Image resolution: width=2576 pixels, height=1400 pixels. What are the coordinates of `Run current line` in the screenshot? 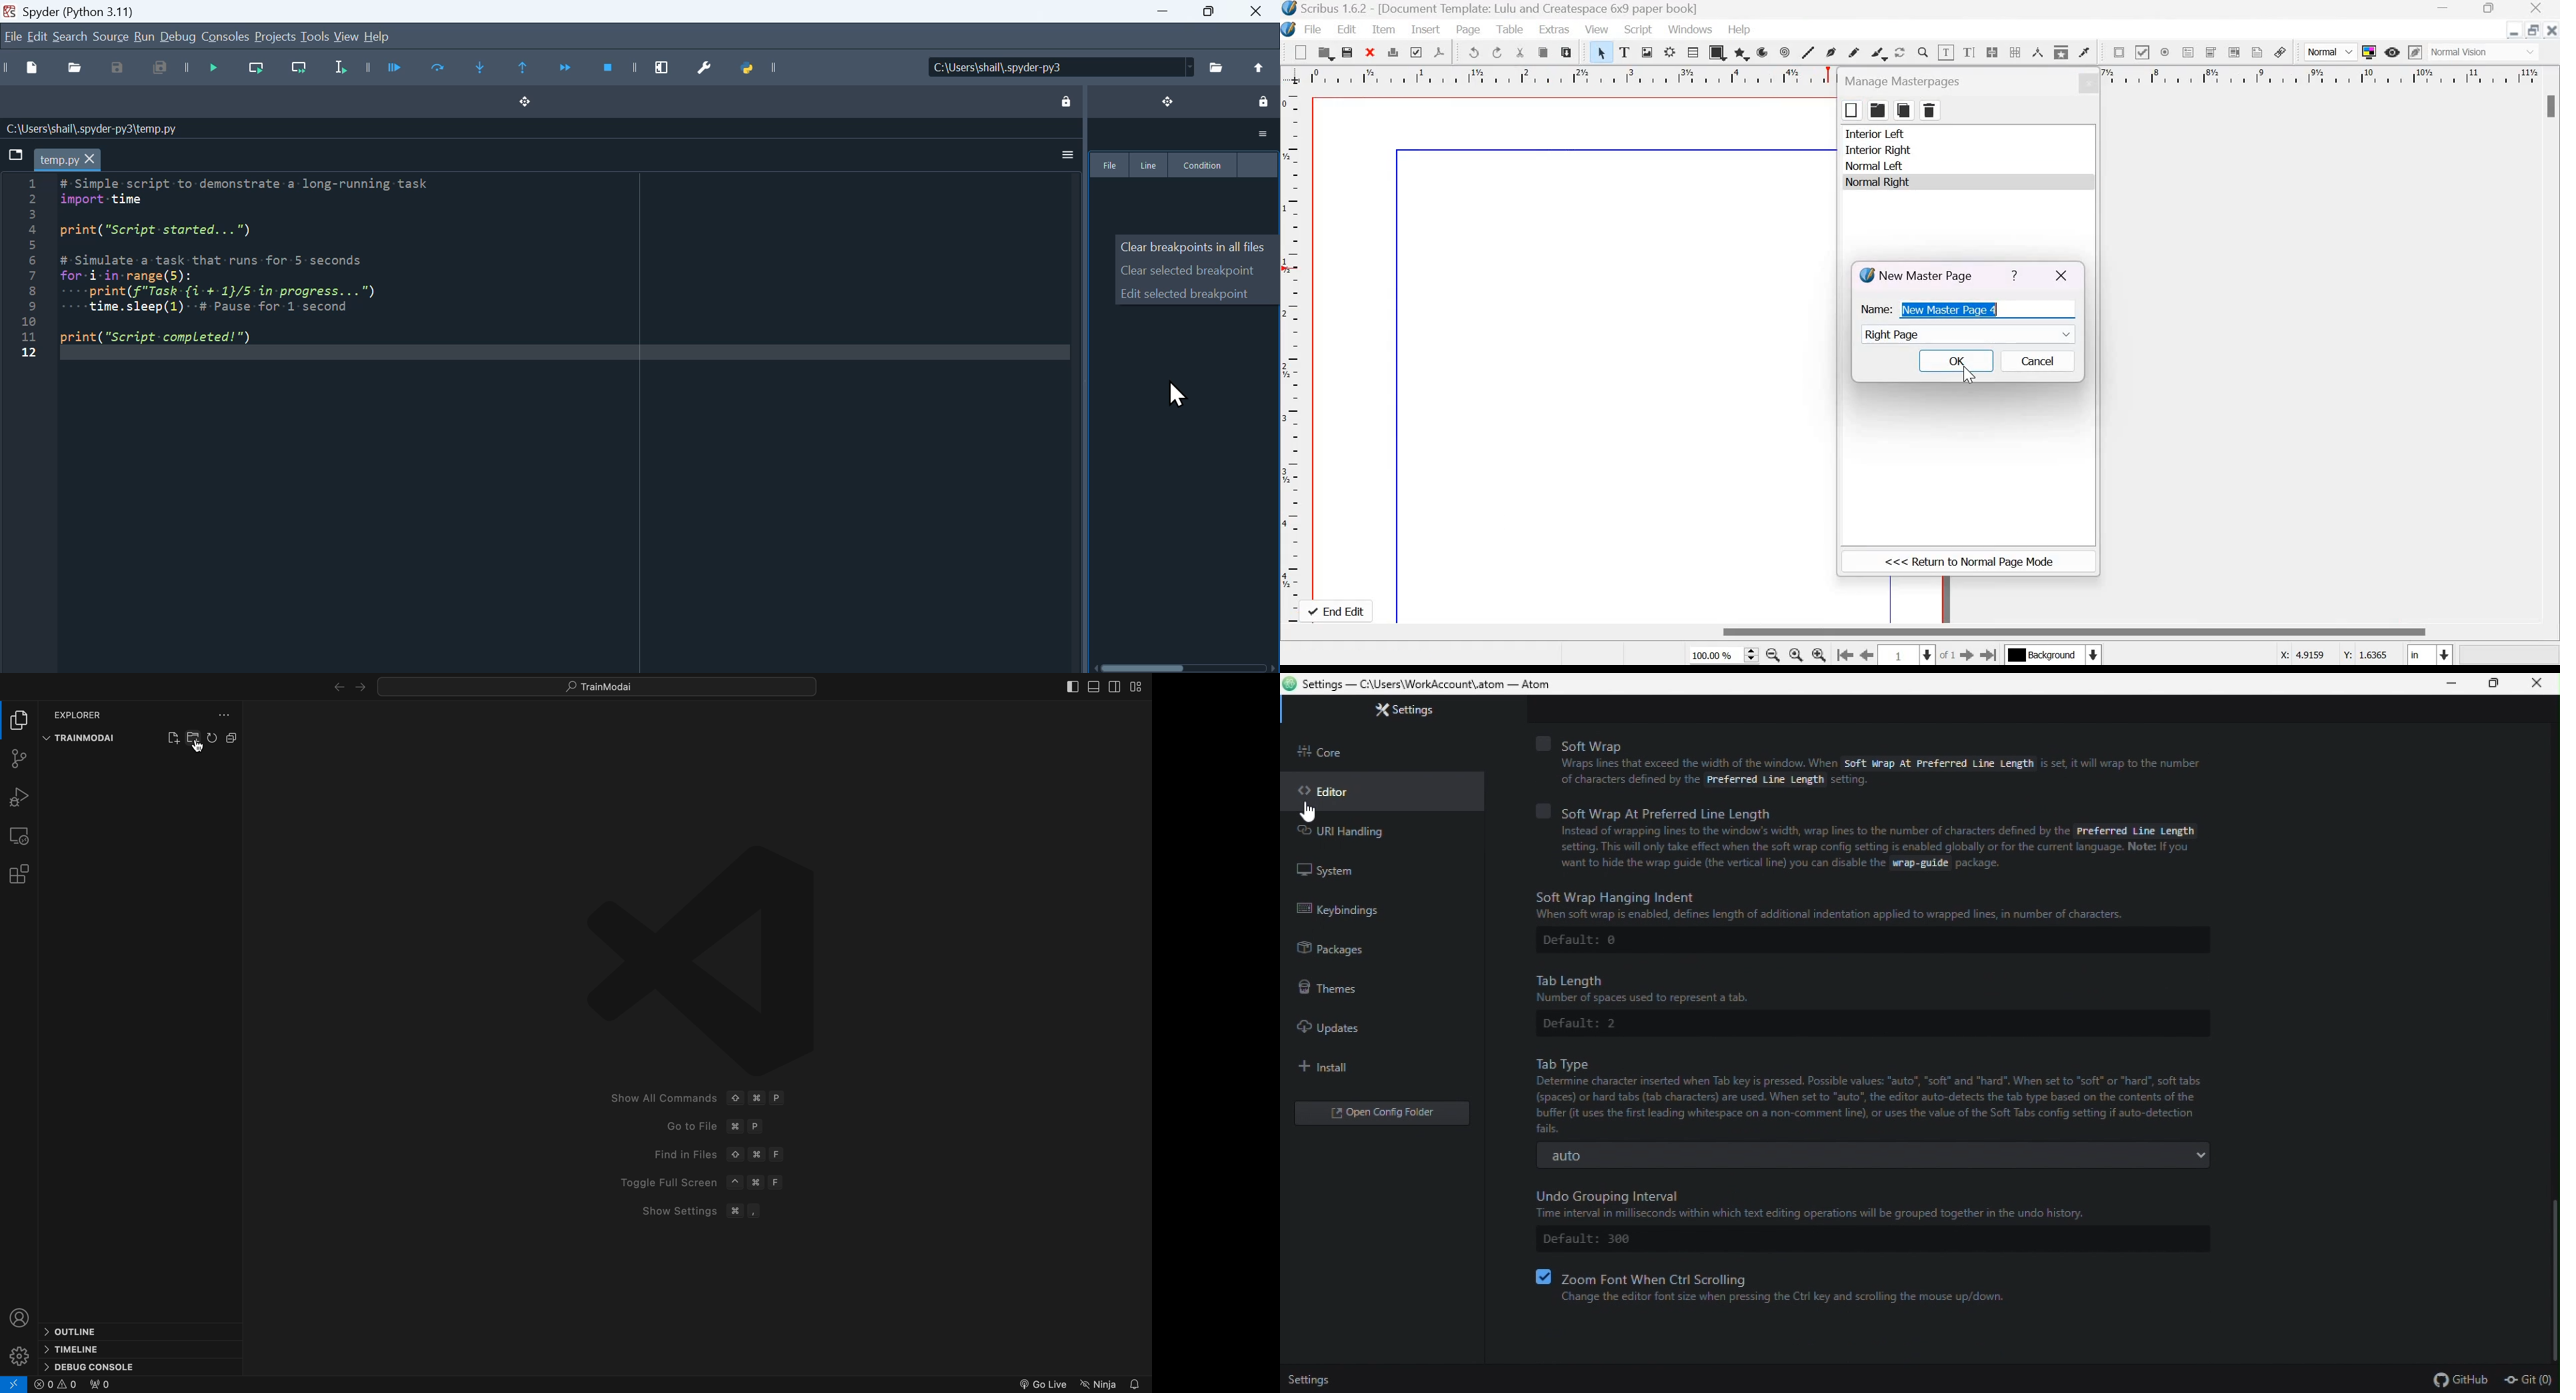 It's located at (258, 69).